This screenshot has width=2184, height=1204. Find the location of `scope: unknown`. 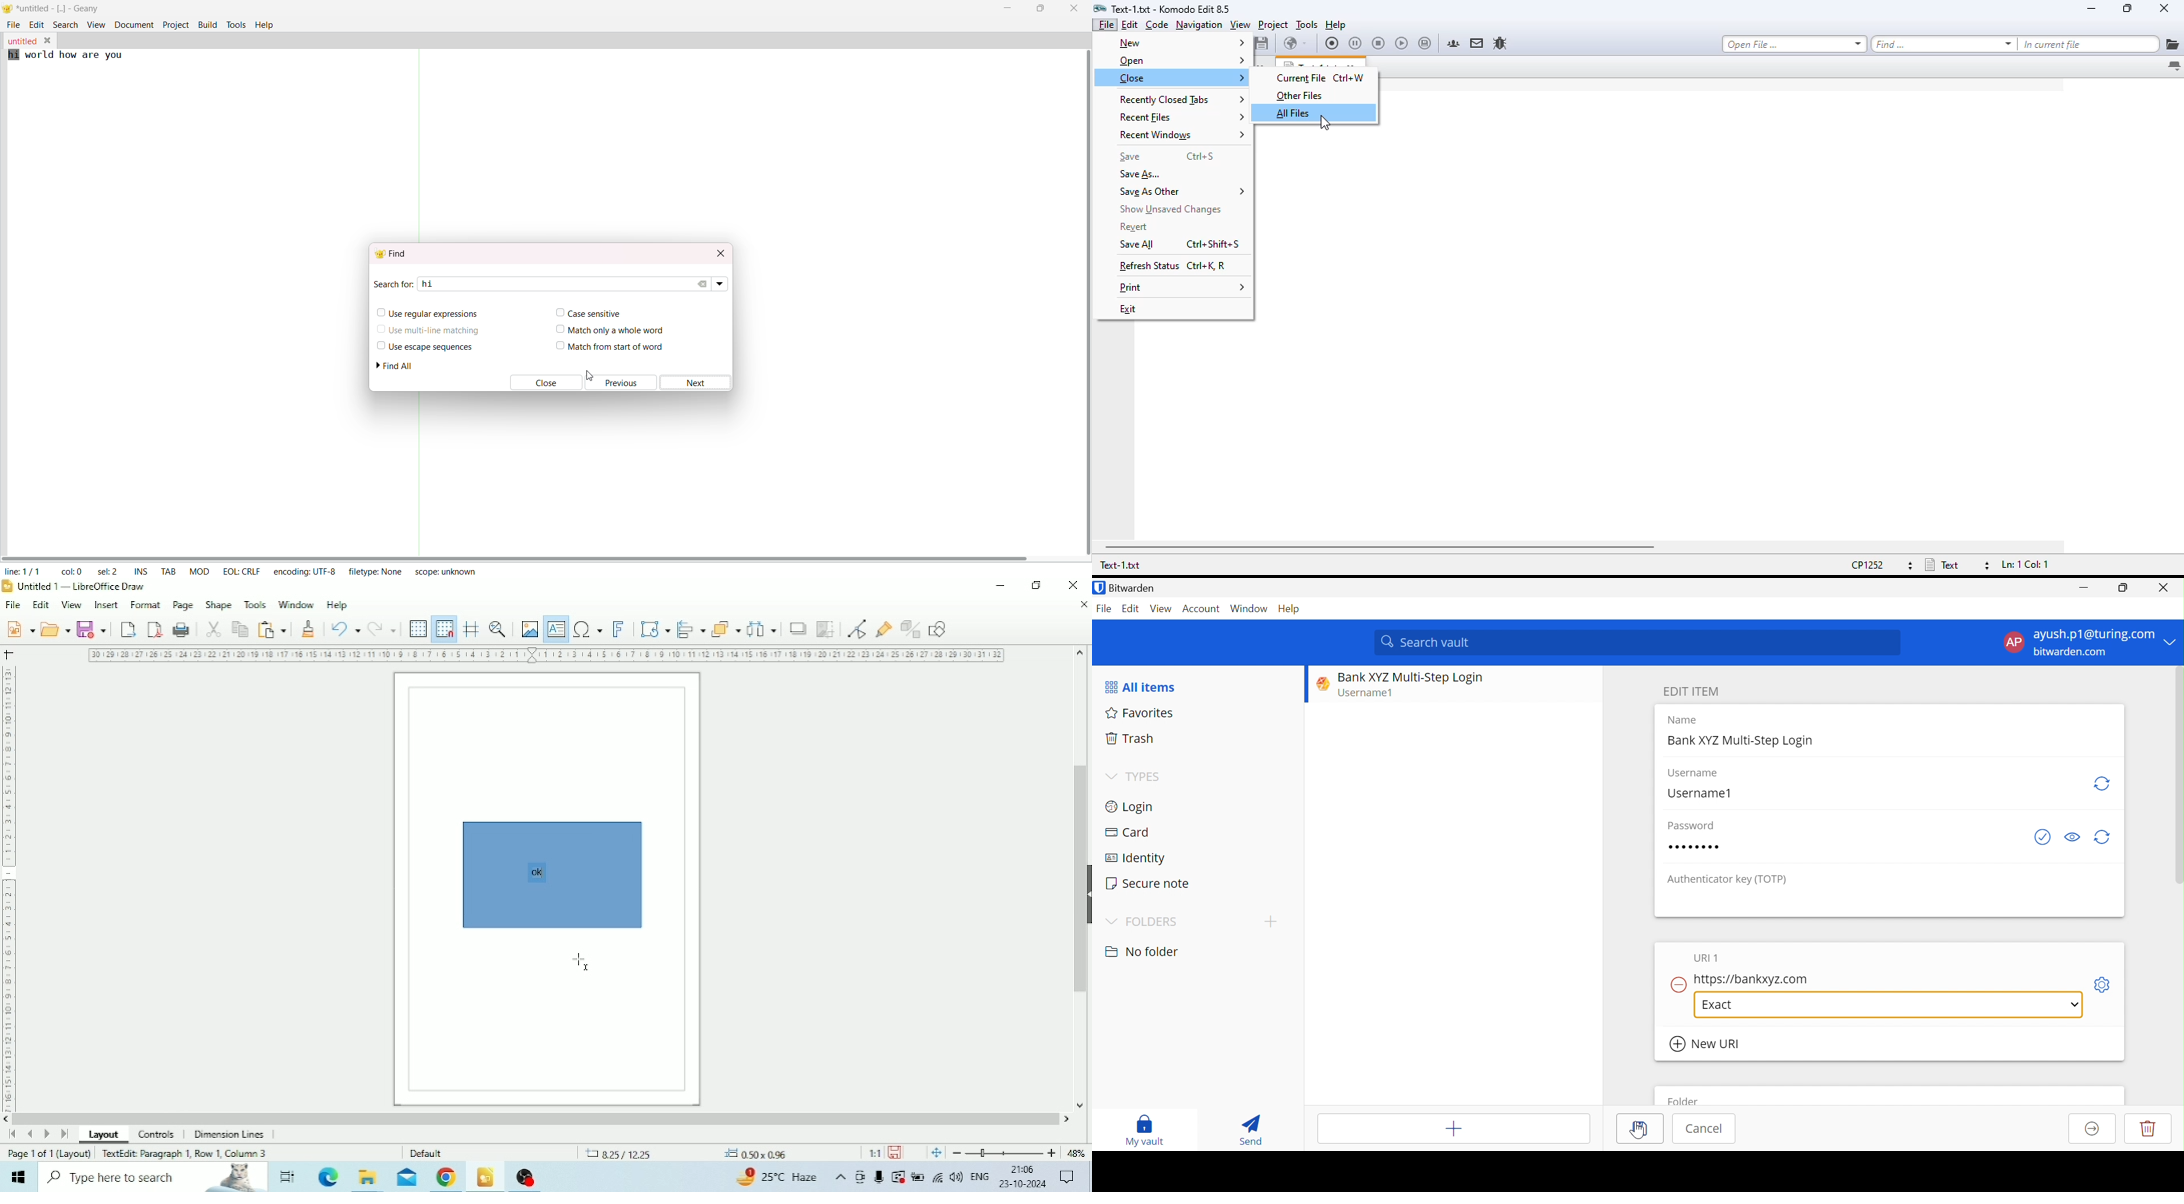

scope: unknown is located at coordinates (443, 572).